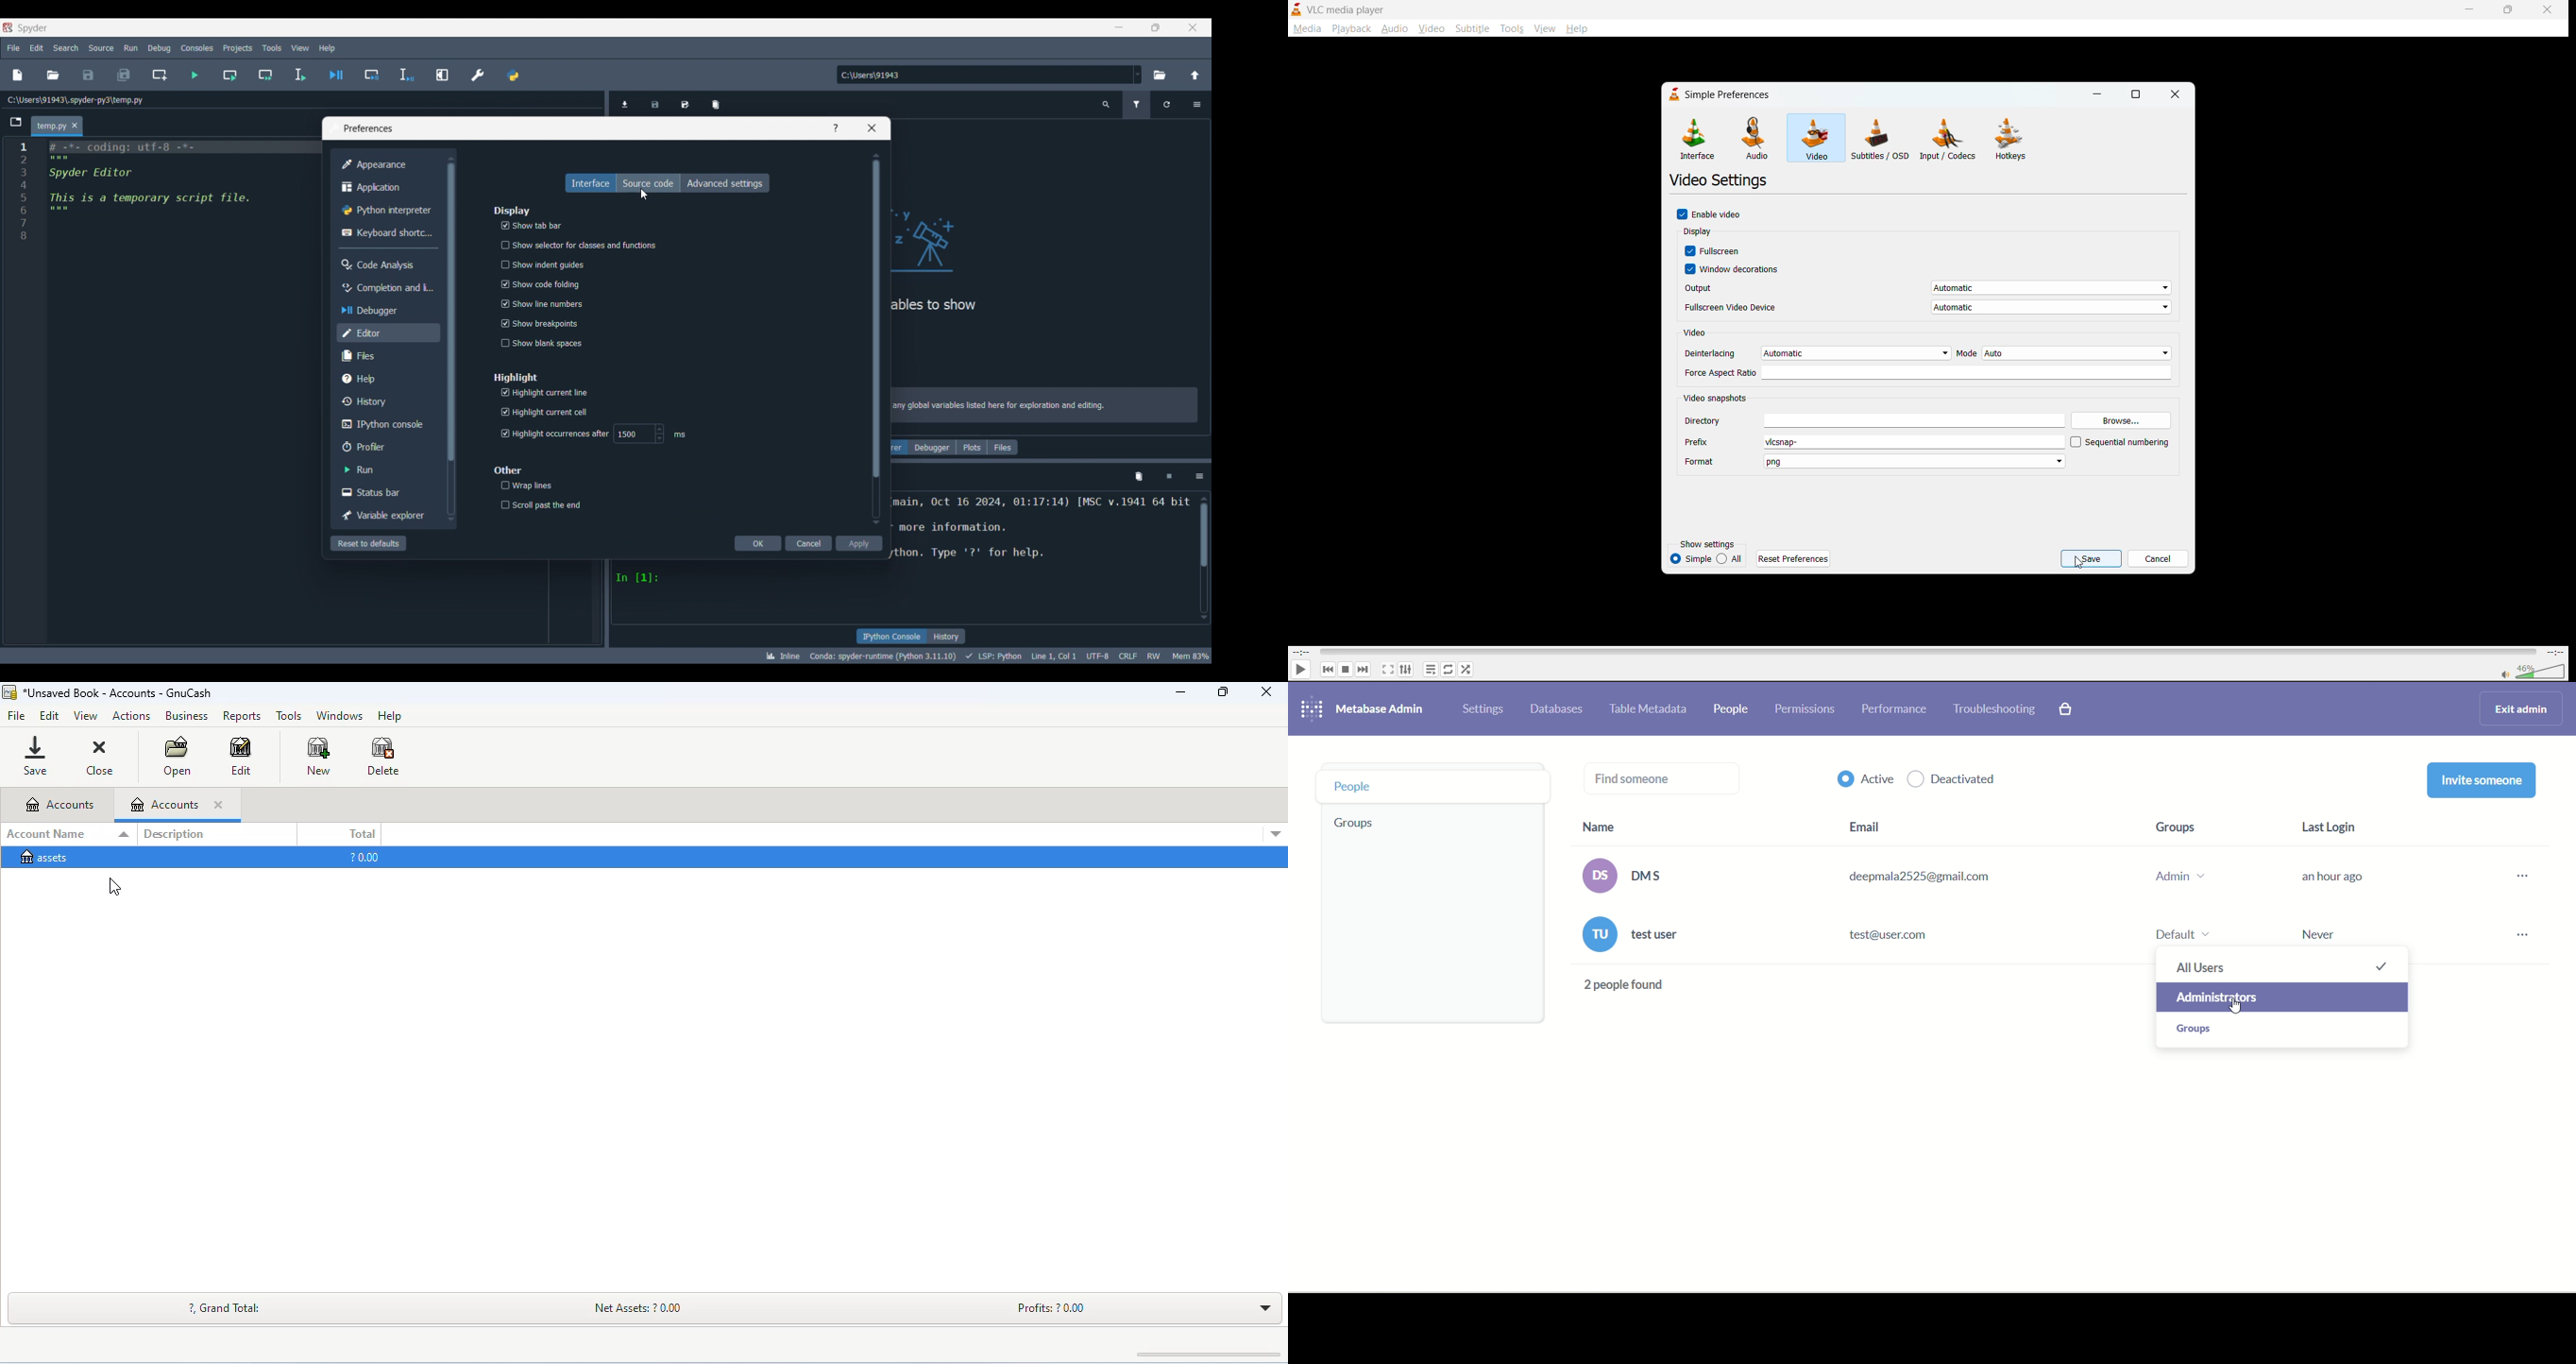 The height and width of the screenshot is (1372, 2576). I want to click on Search menu, so click(66, 48).